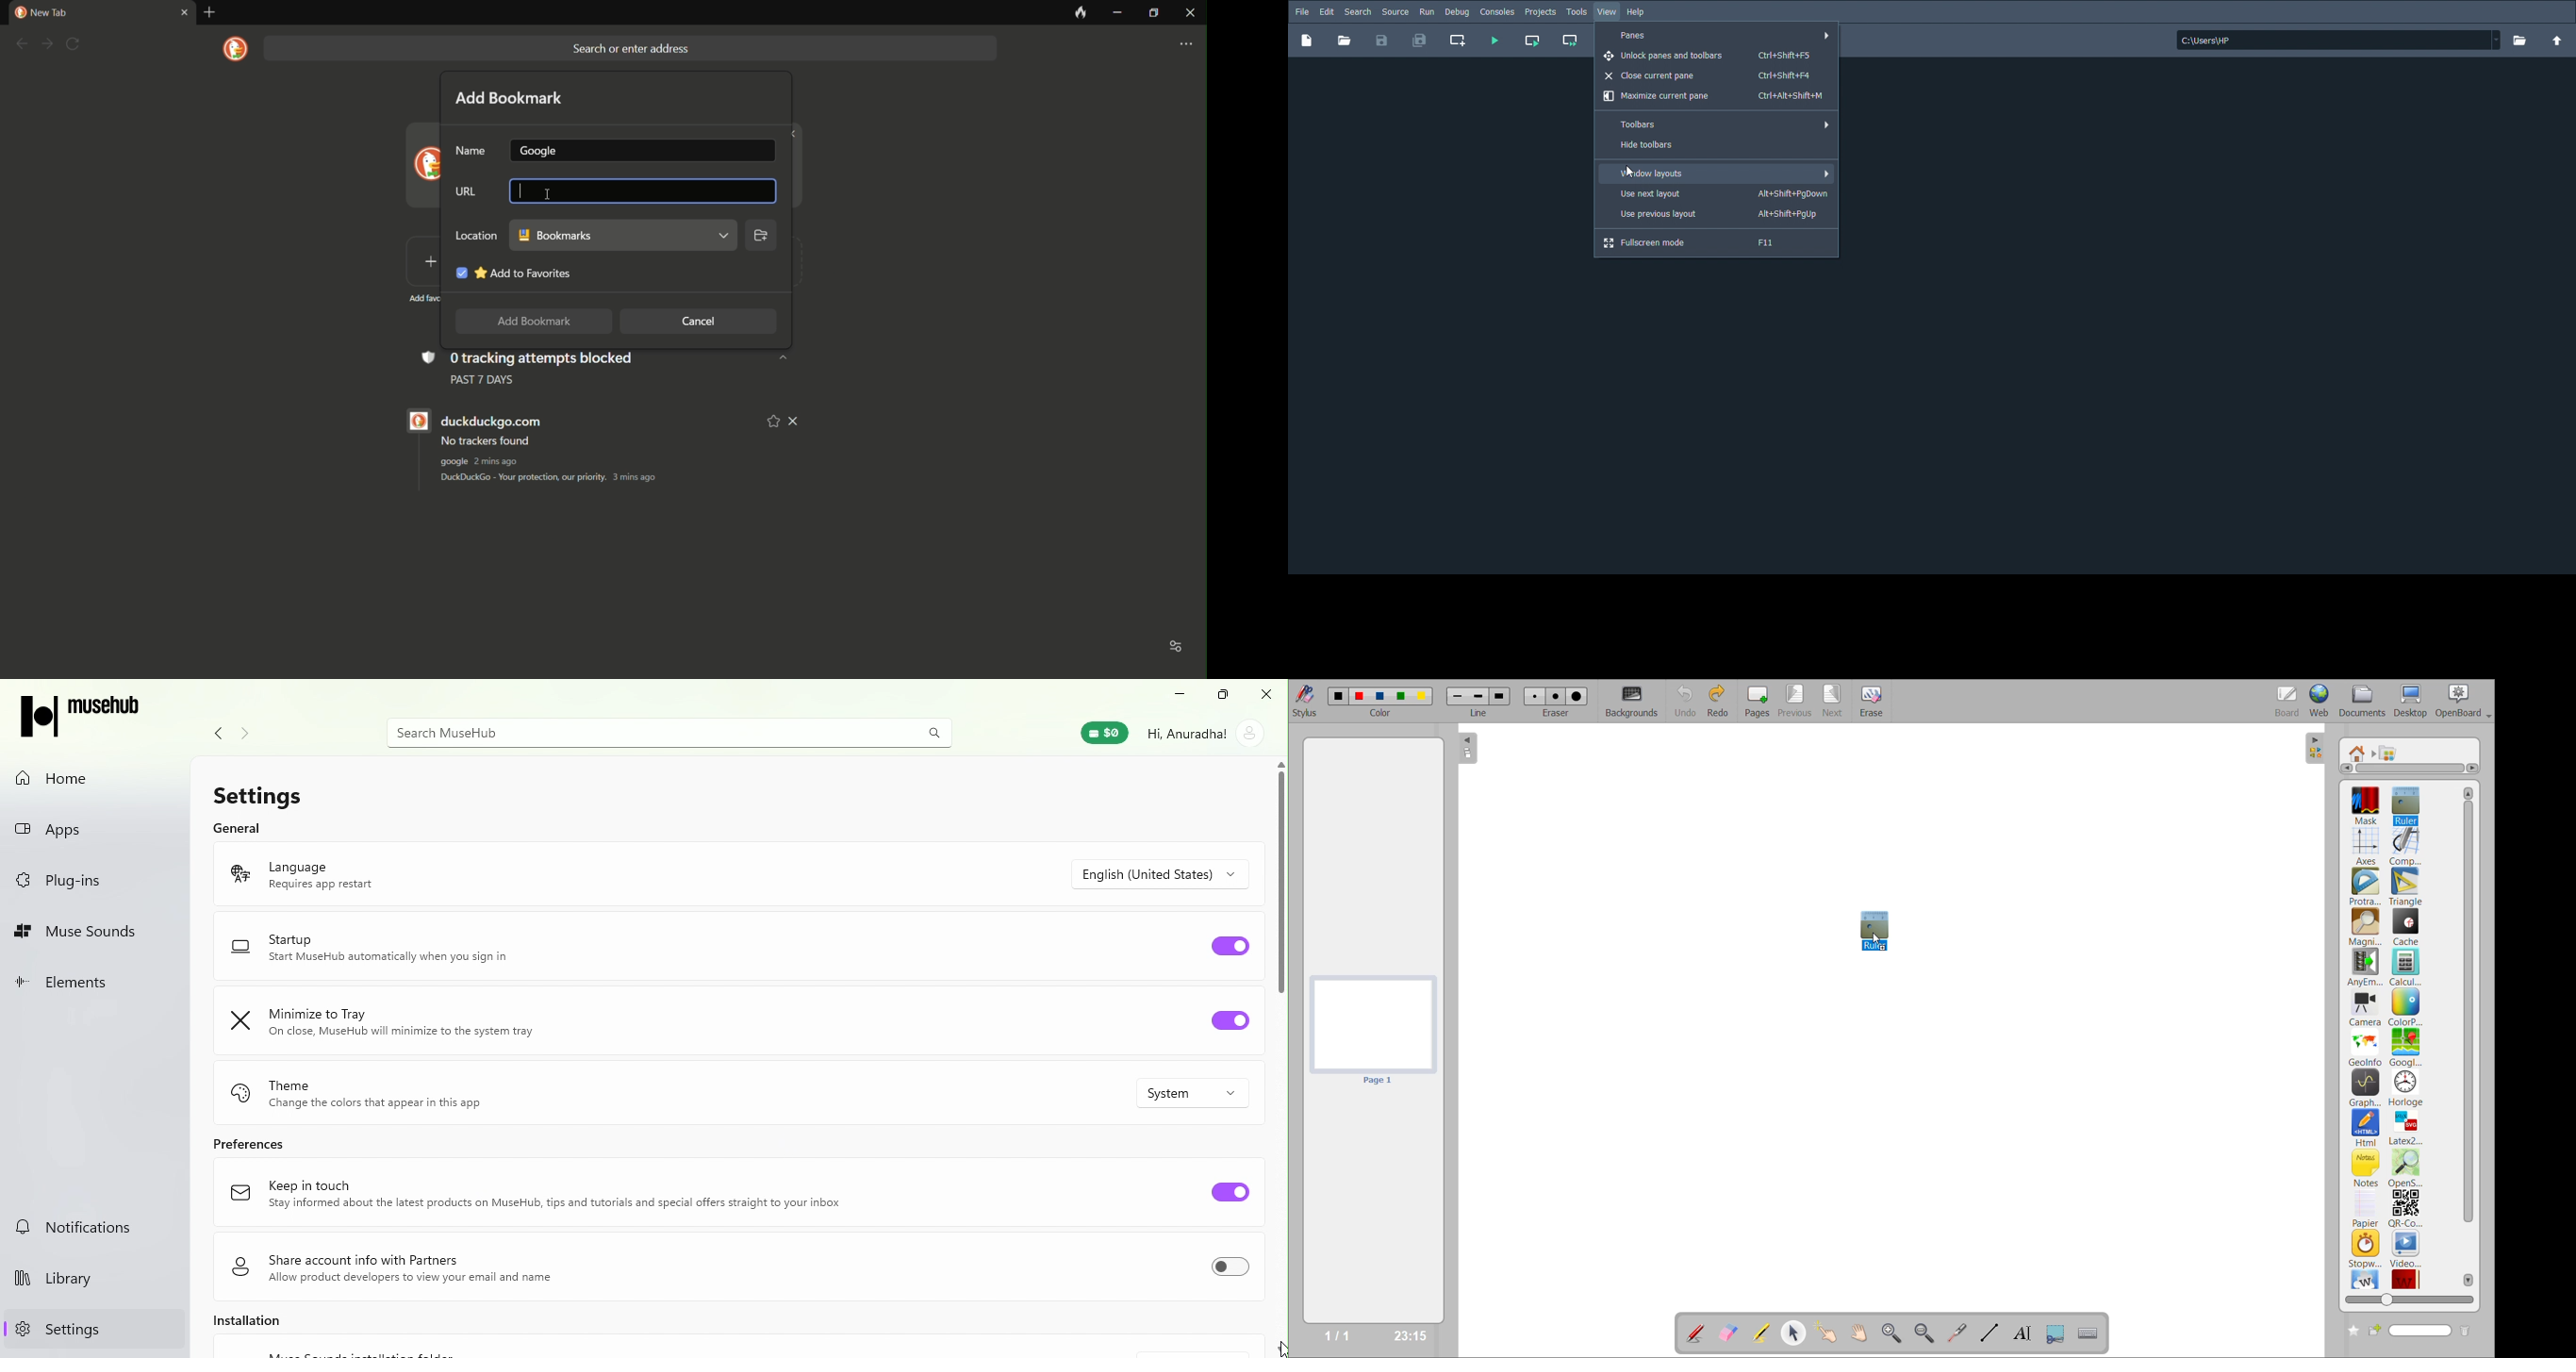 The image size is (2576, 1372). Describe the element at coordinates (2522, 41) in the screenshot. I see `Browse a working directory` at that location.